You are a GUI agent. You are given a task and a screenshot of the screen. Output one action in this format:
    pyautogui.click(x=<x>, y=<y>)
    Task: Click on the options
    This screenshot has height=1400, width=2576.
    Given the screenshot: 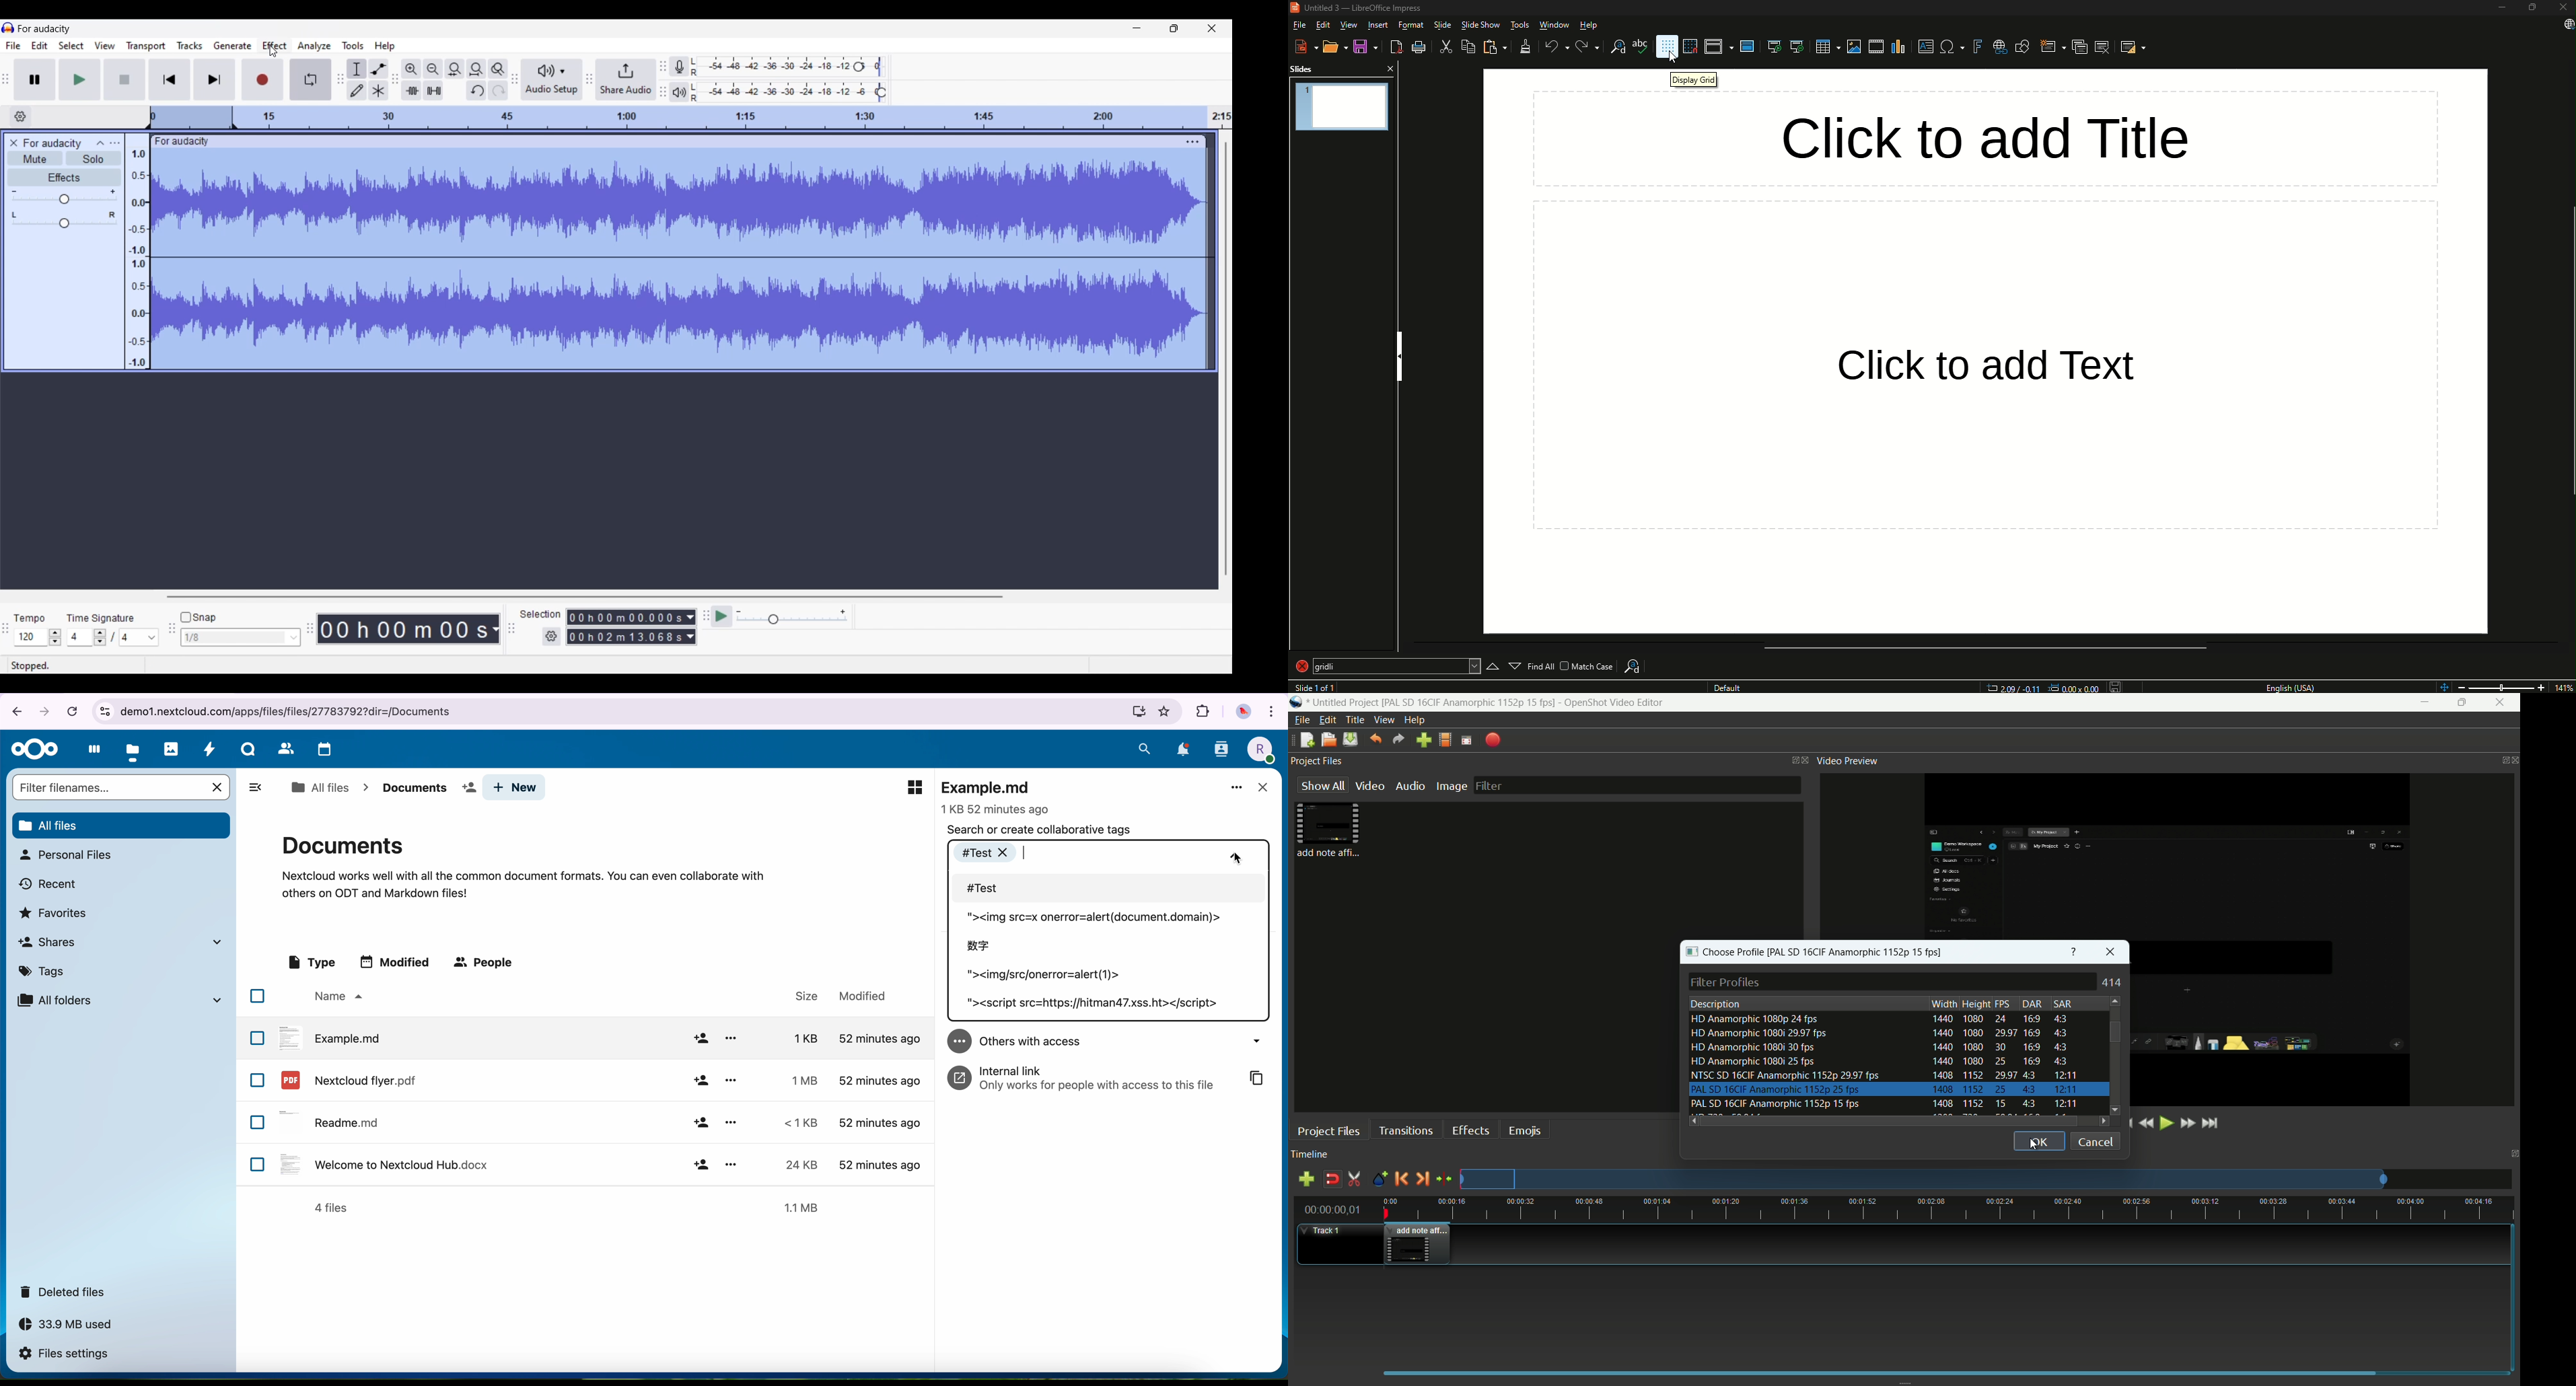 What is the action you would take?
    pyautogui.click(x=732, y=1122)
    